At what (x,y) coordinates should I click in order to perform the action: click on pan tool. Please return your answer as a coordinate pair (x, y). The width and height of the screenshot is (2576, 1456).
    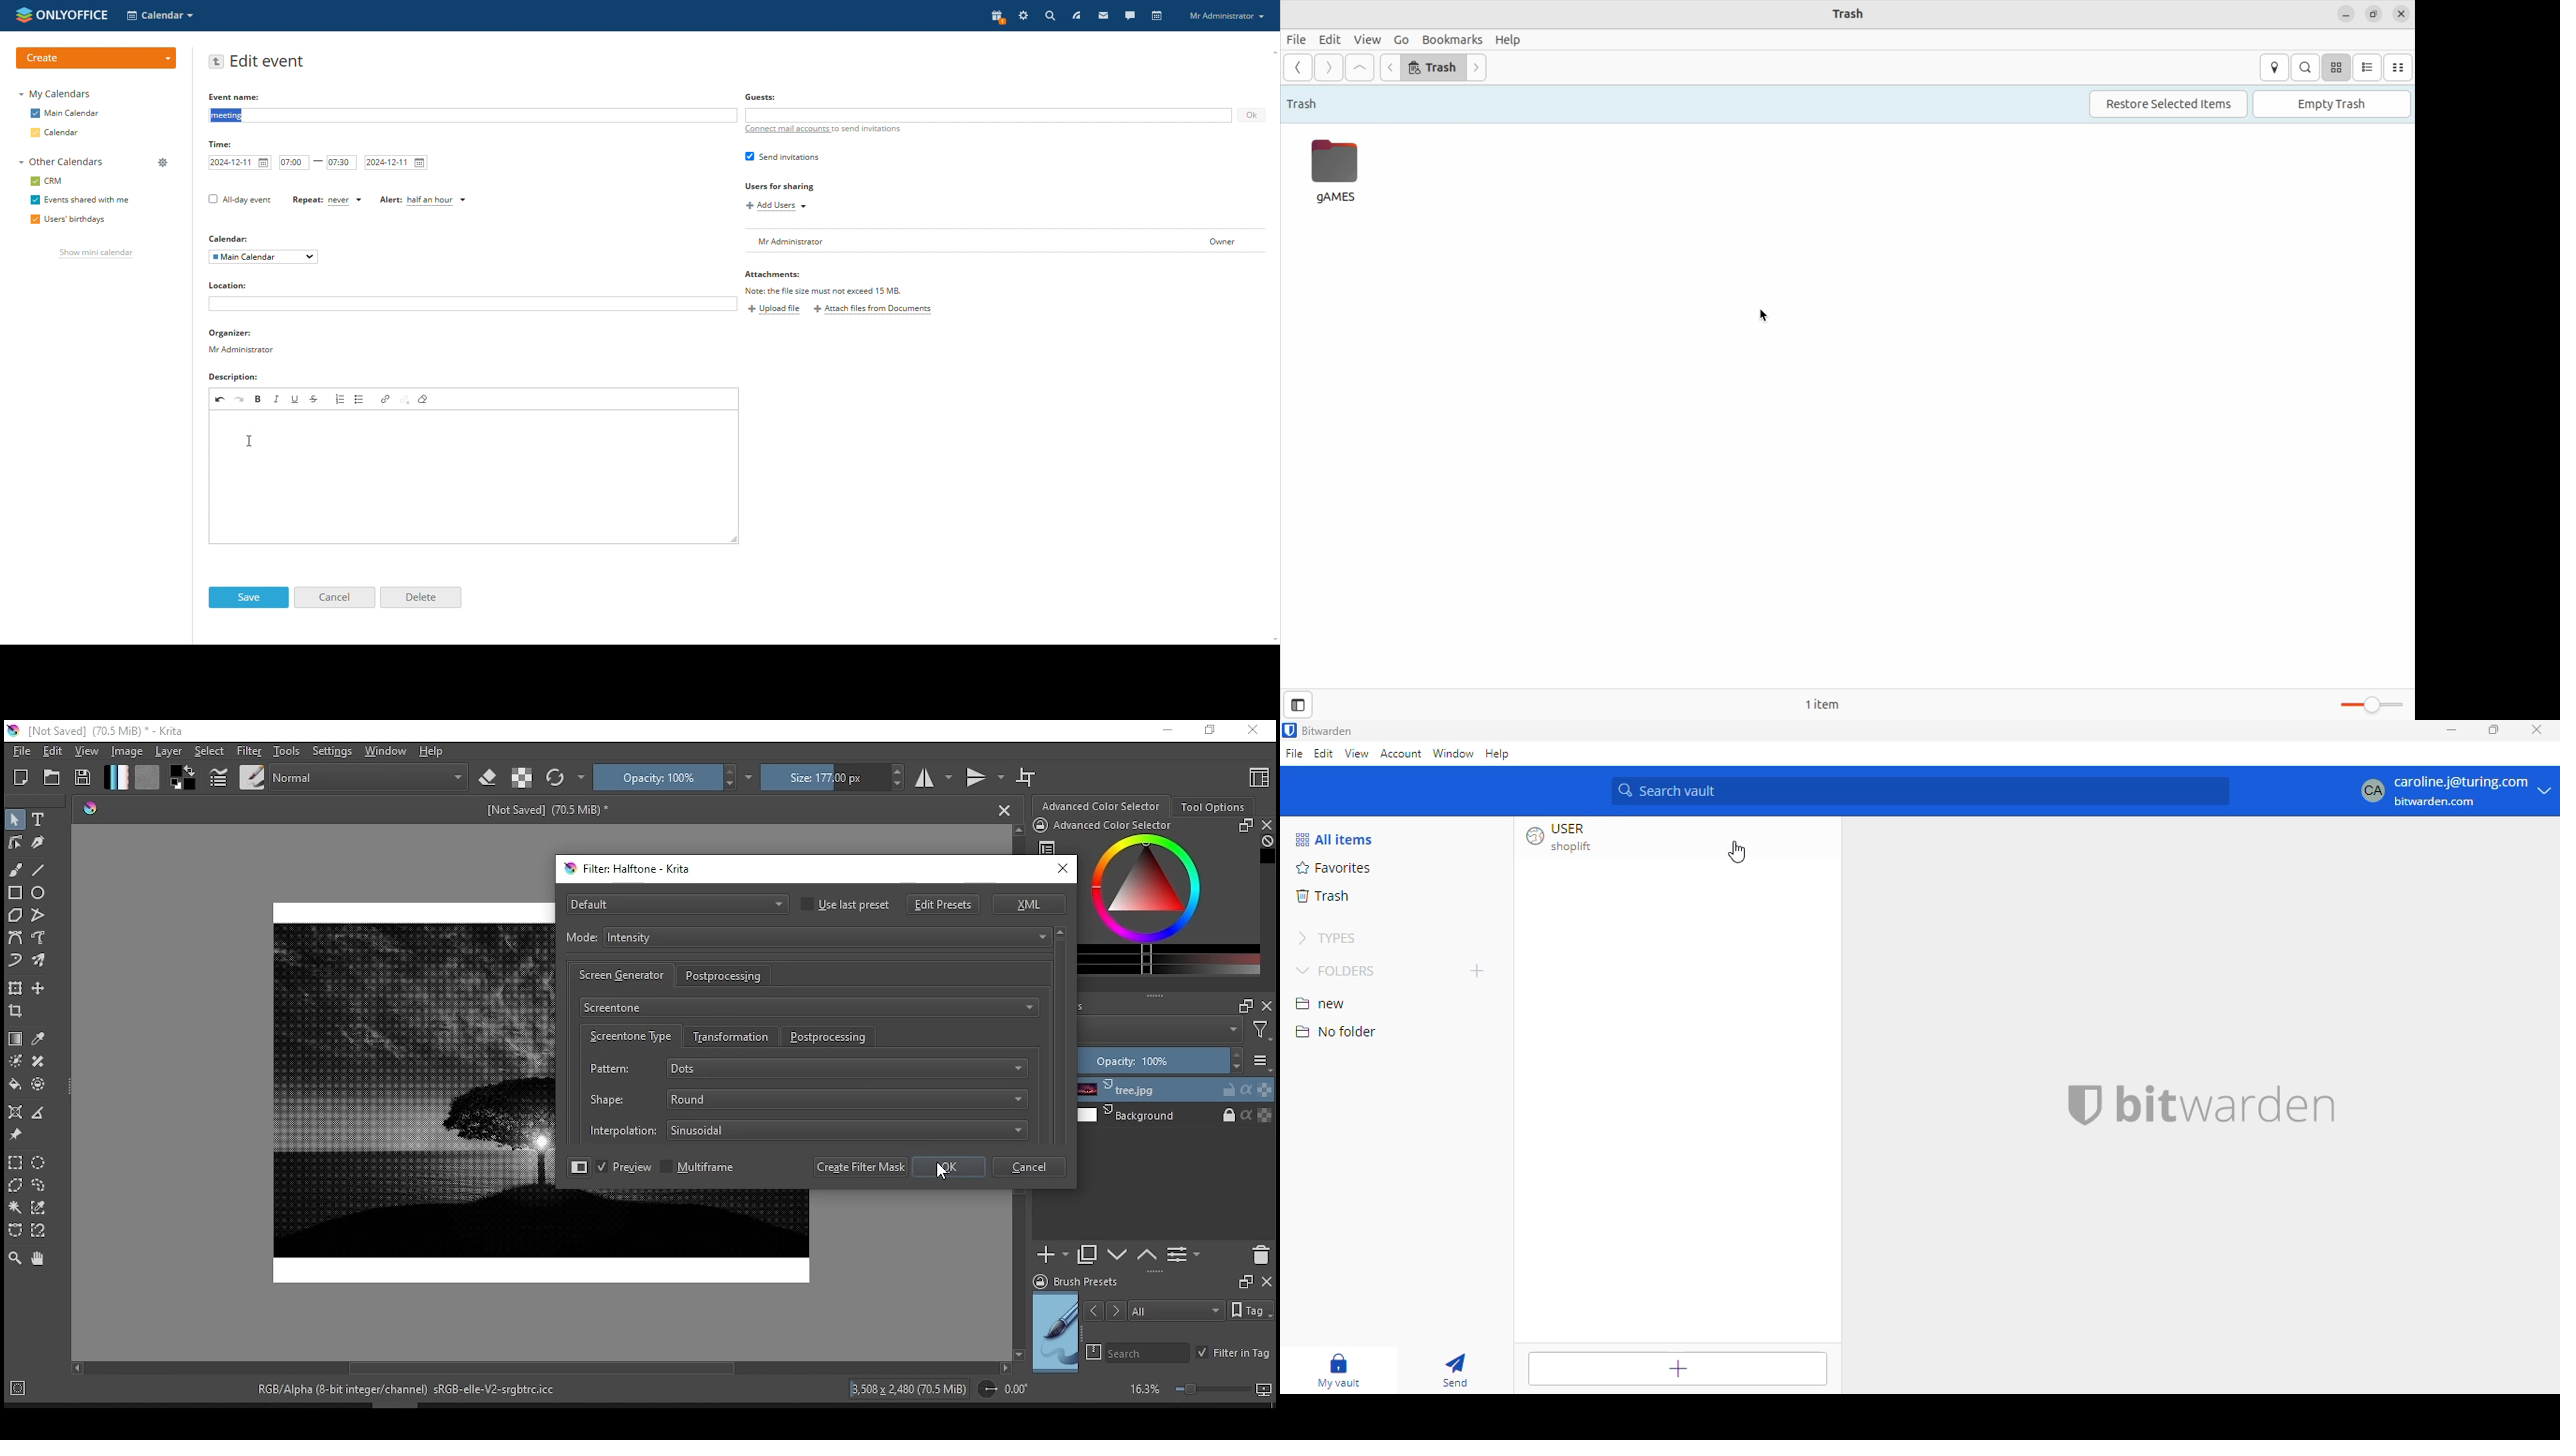
    Looking at the image, I should click on (38, 1258).